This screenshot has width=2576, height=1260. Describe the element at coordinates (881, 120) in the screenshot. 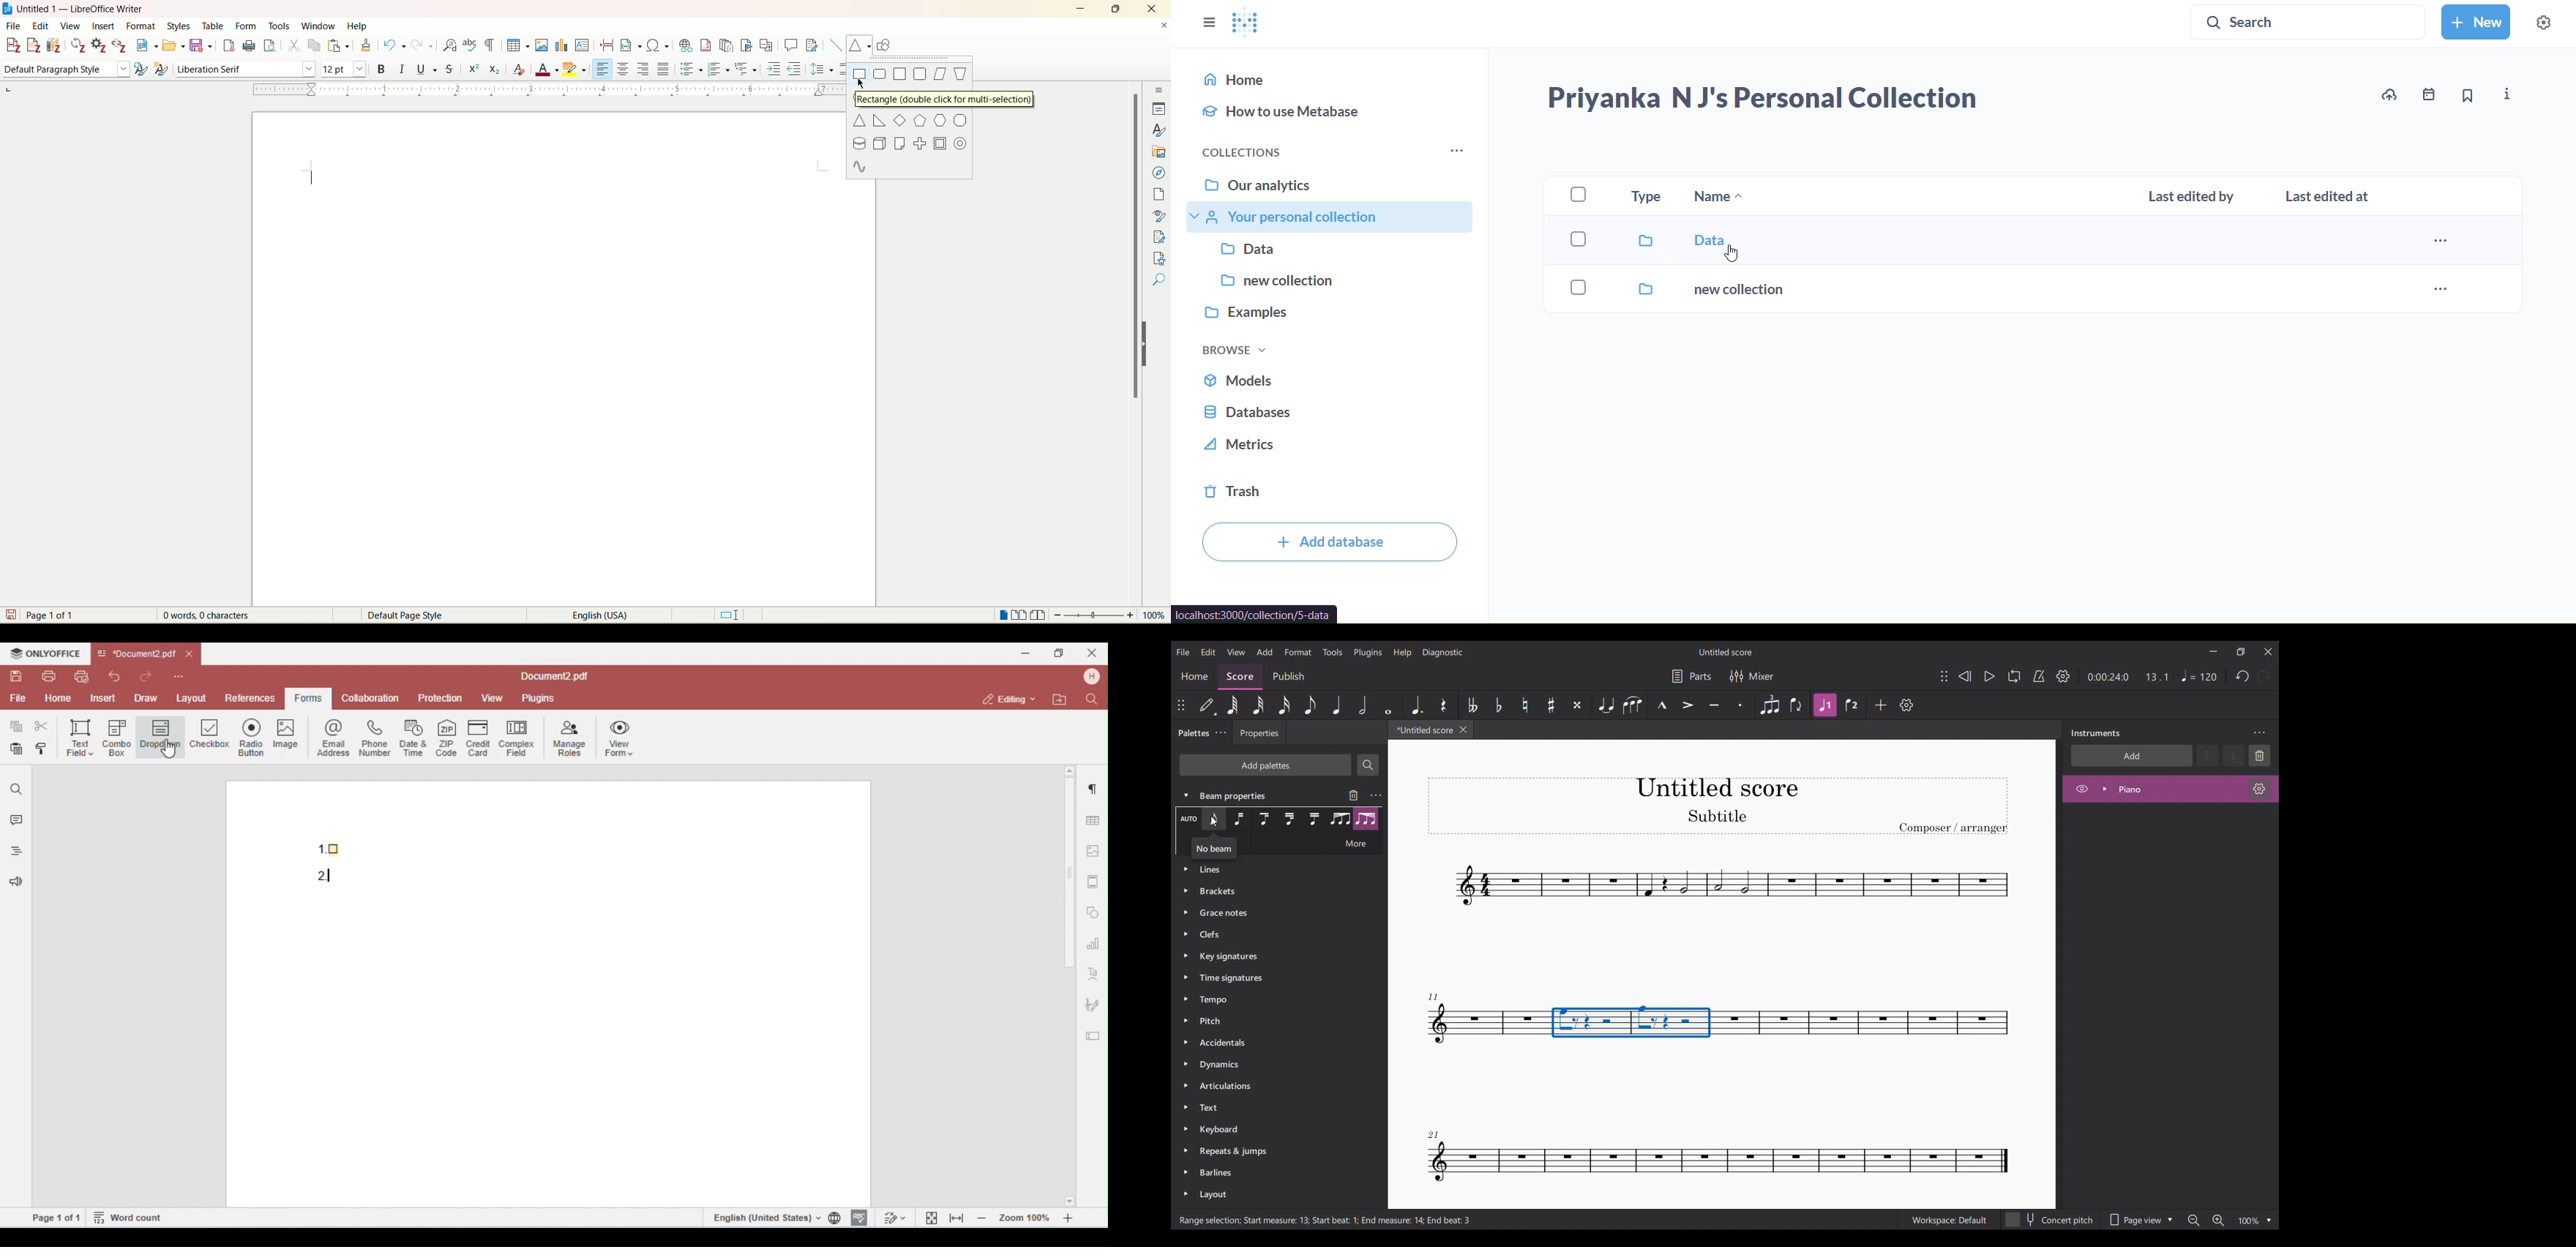

I see `right triangle` at that location.